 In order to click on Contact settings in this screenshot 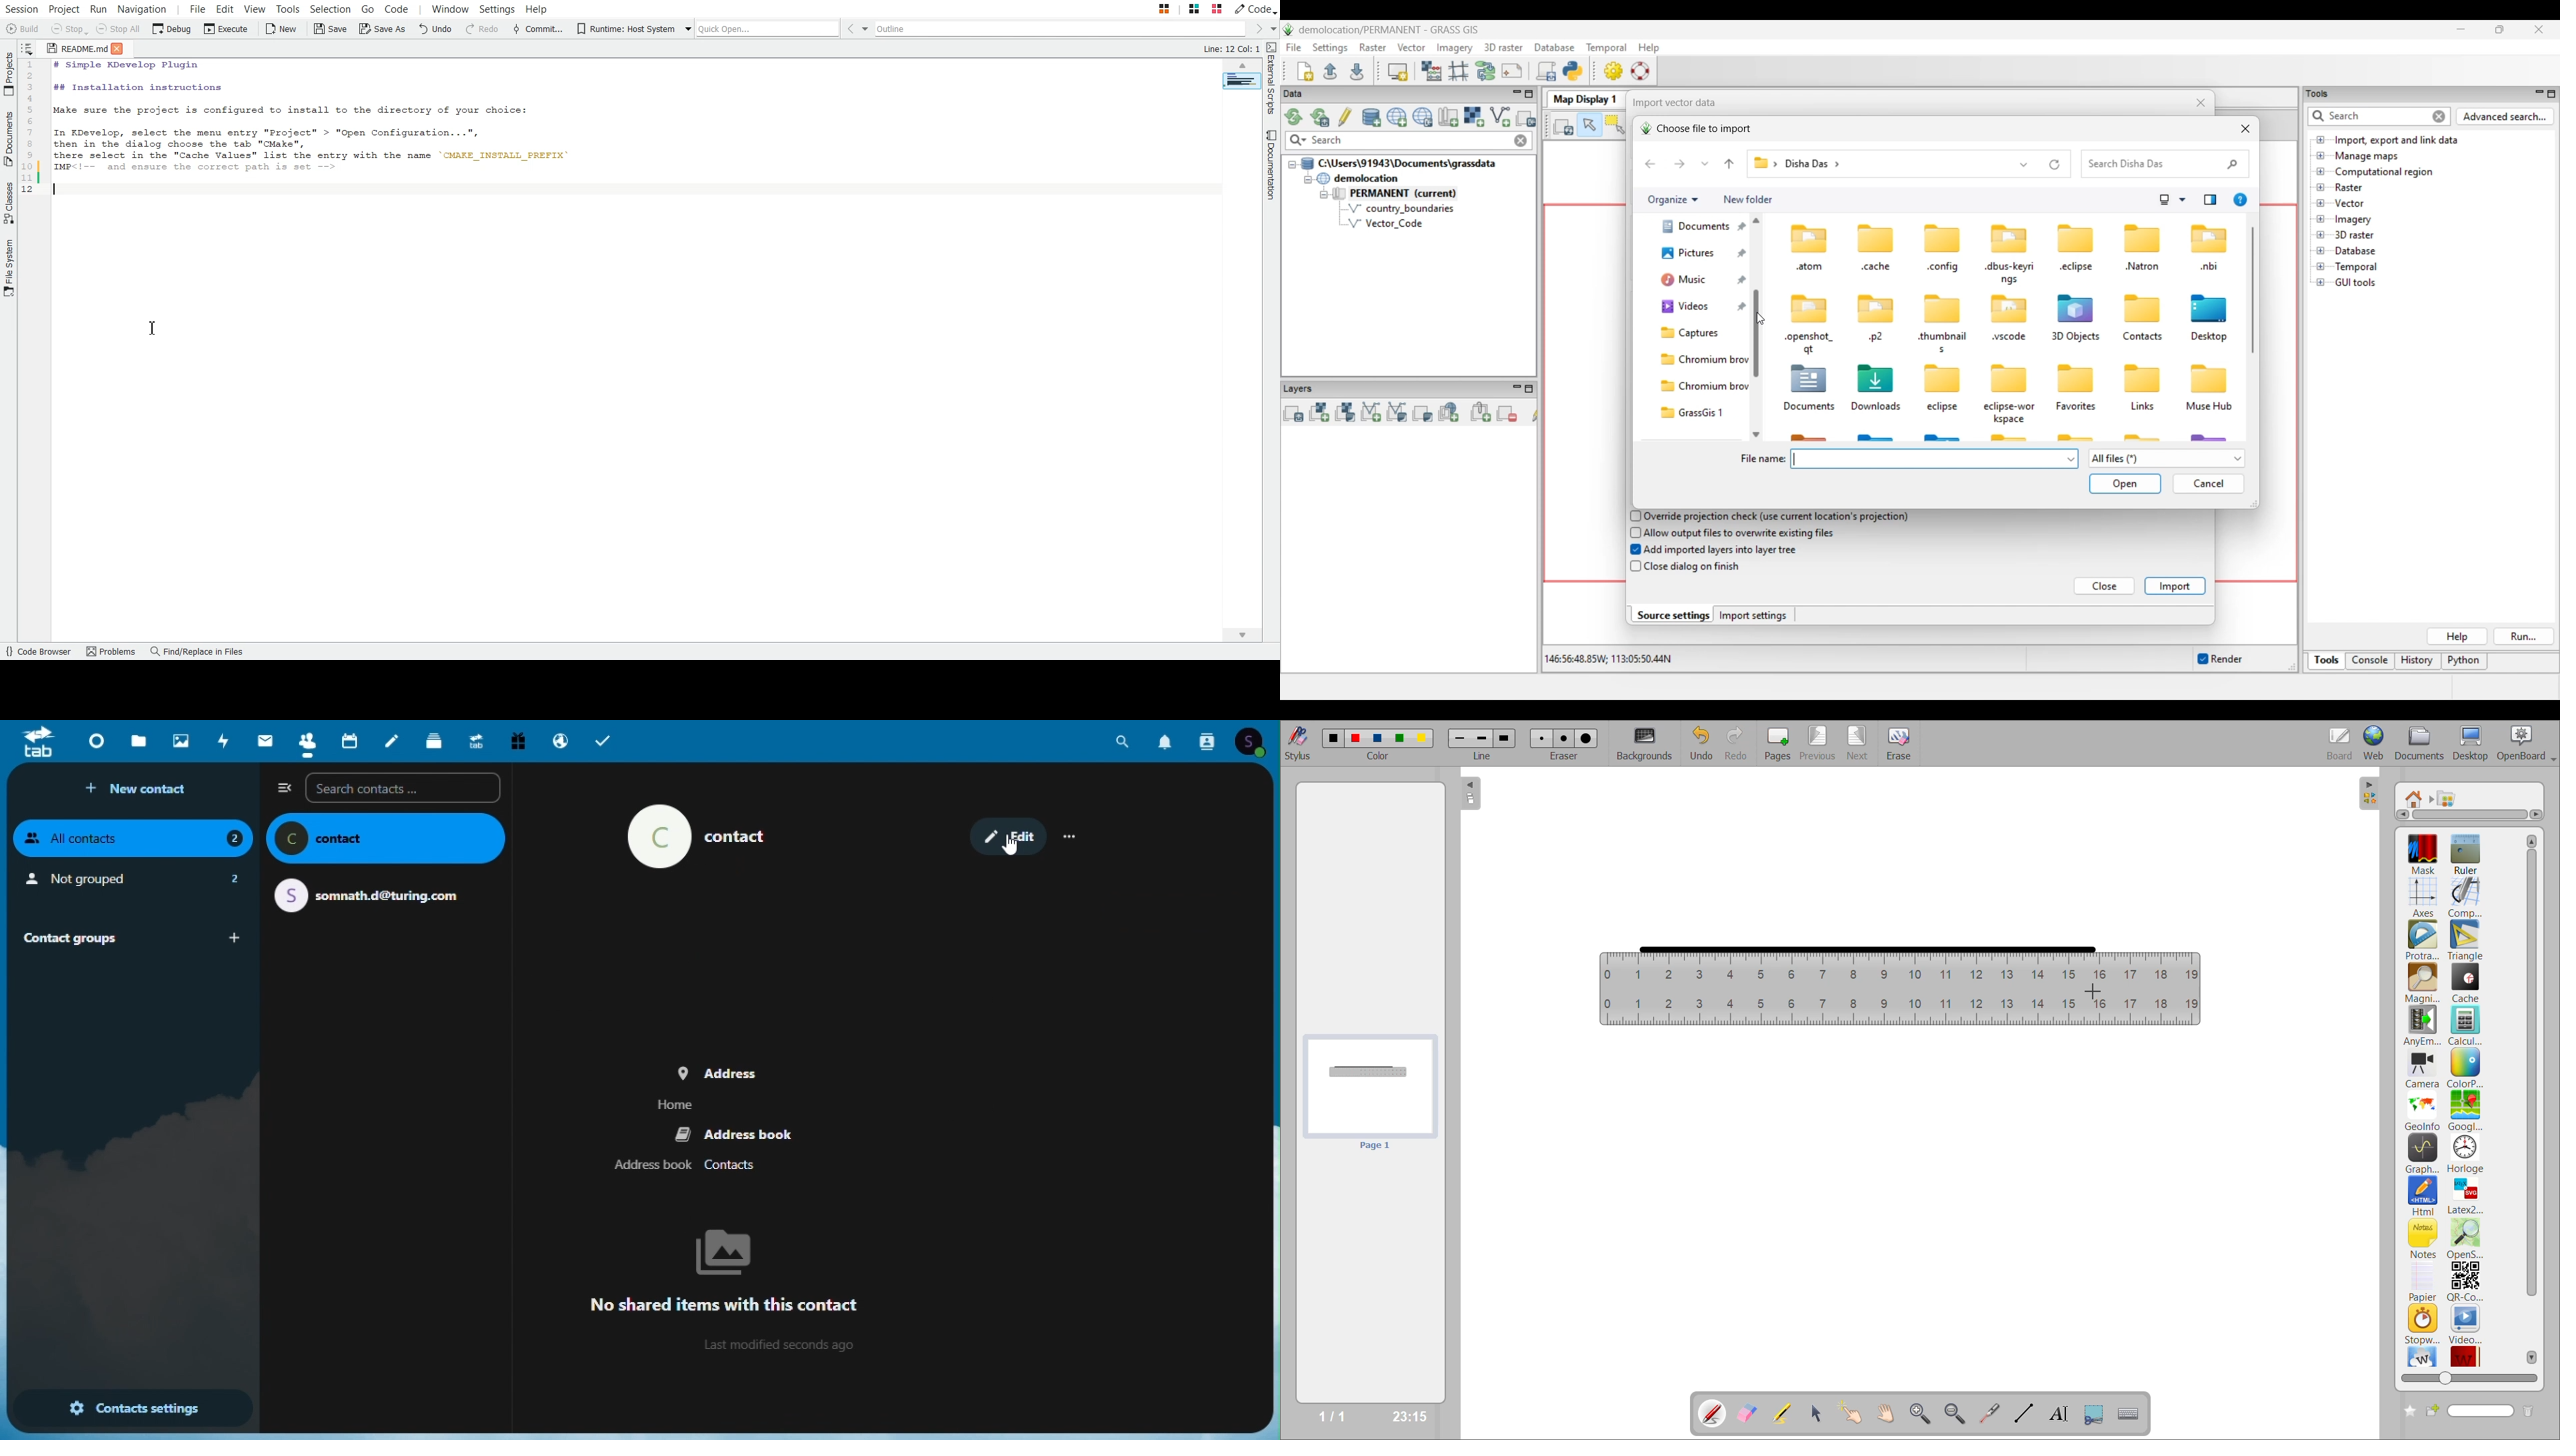, I will do `click(131, 1410)`.